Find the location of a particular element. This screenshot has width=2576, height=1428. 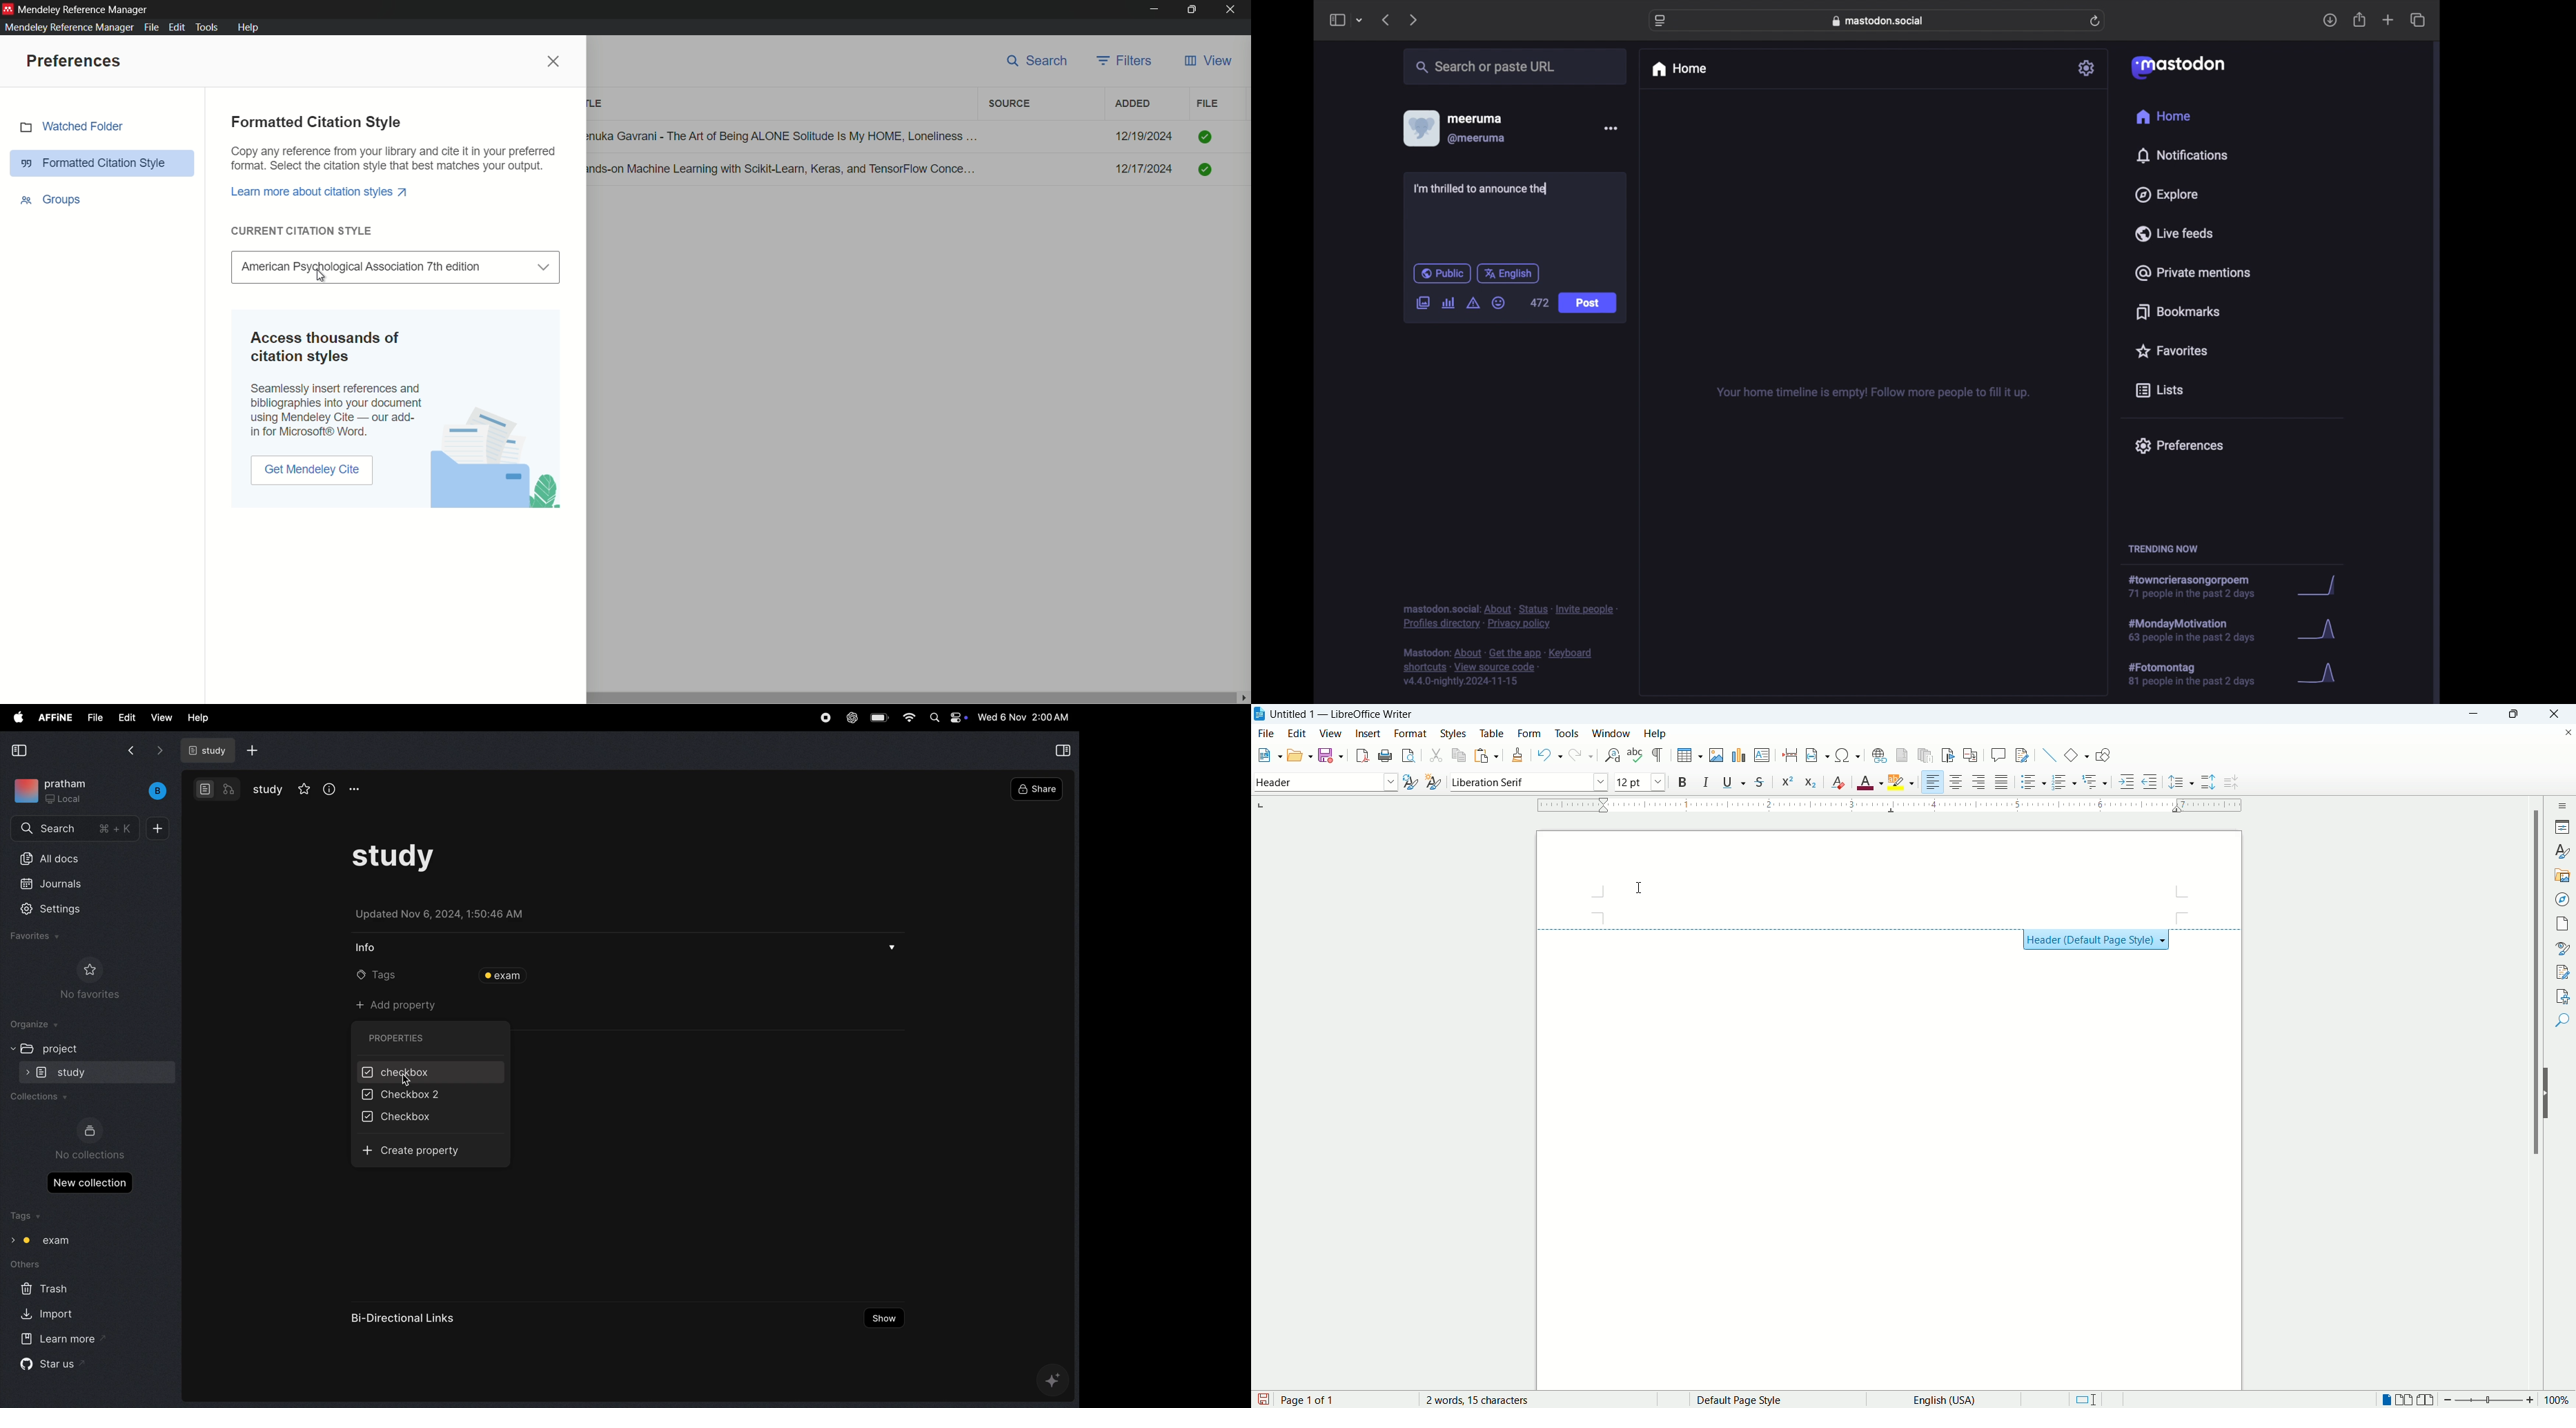

add property is located at coordinates (395, 1006).